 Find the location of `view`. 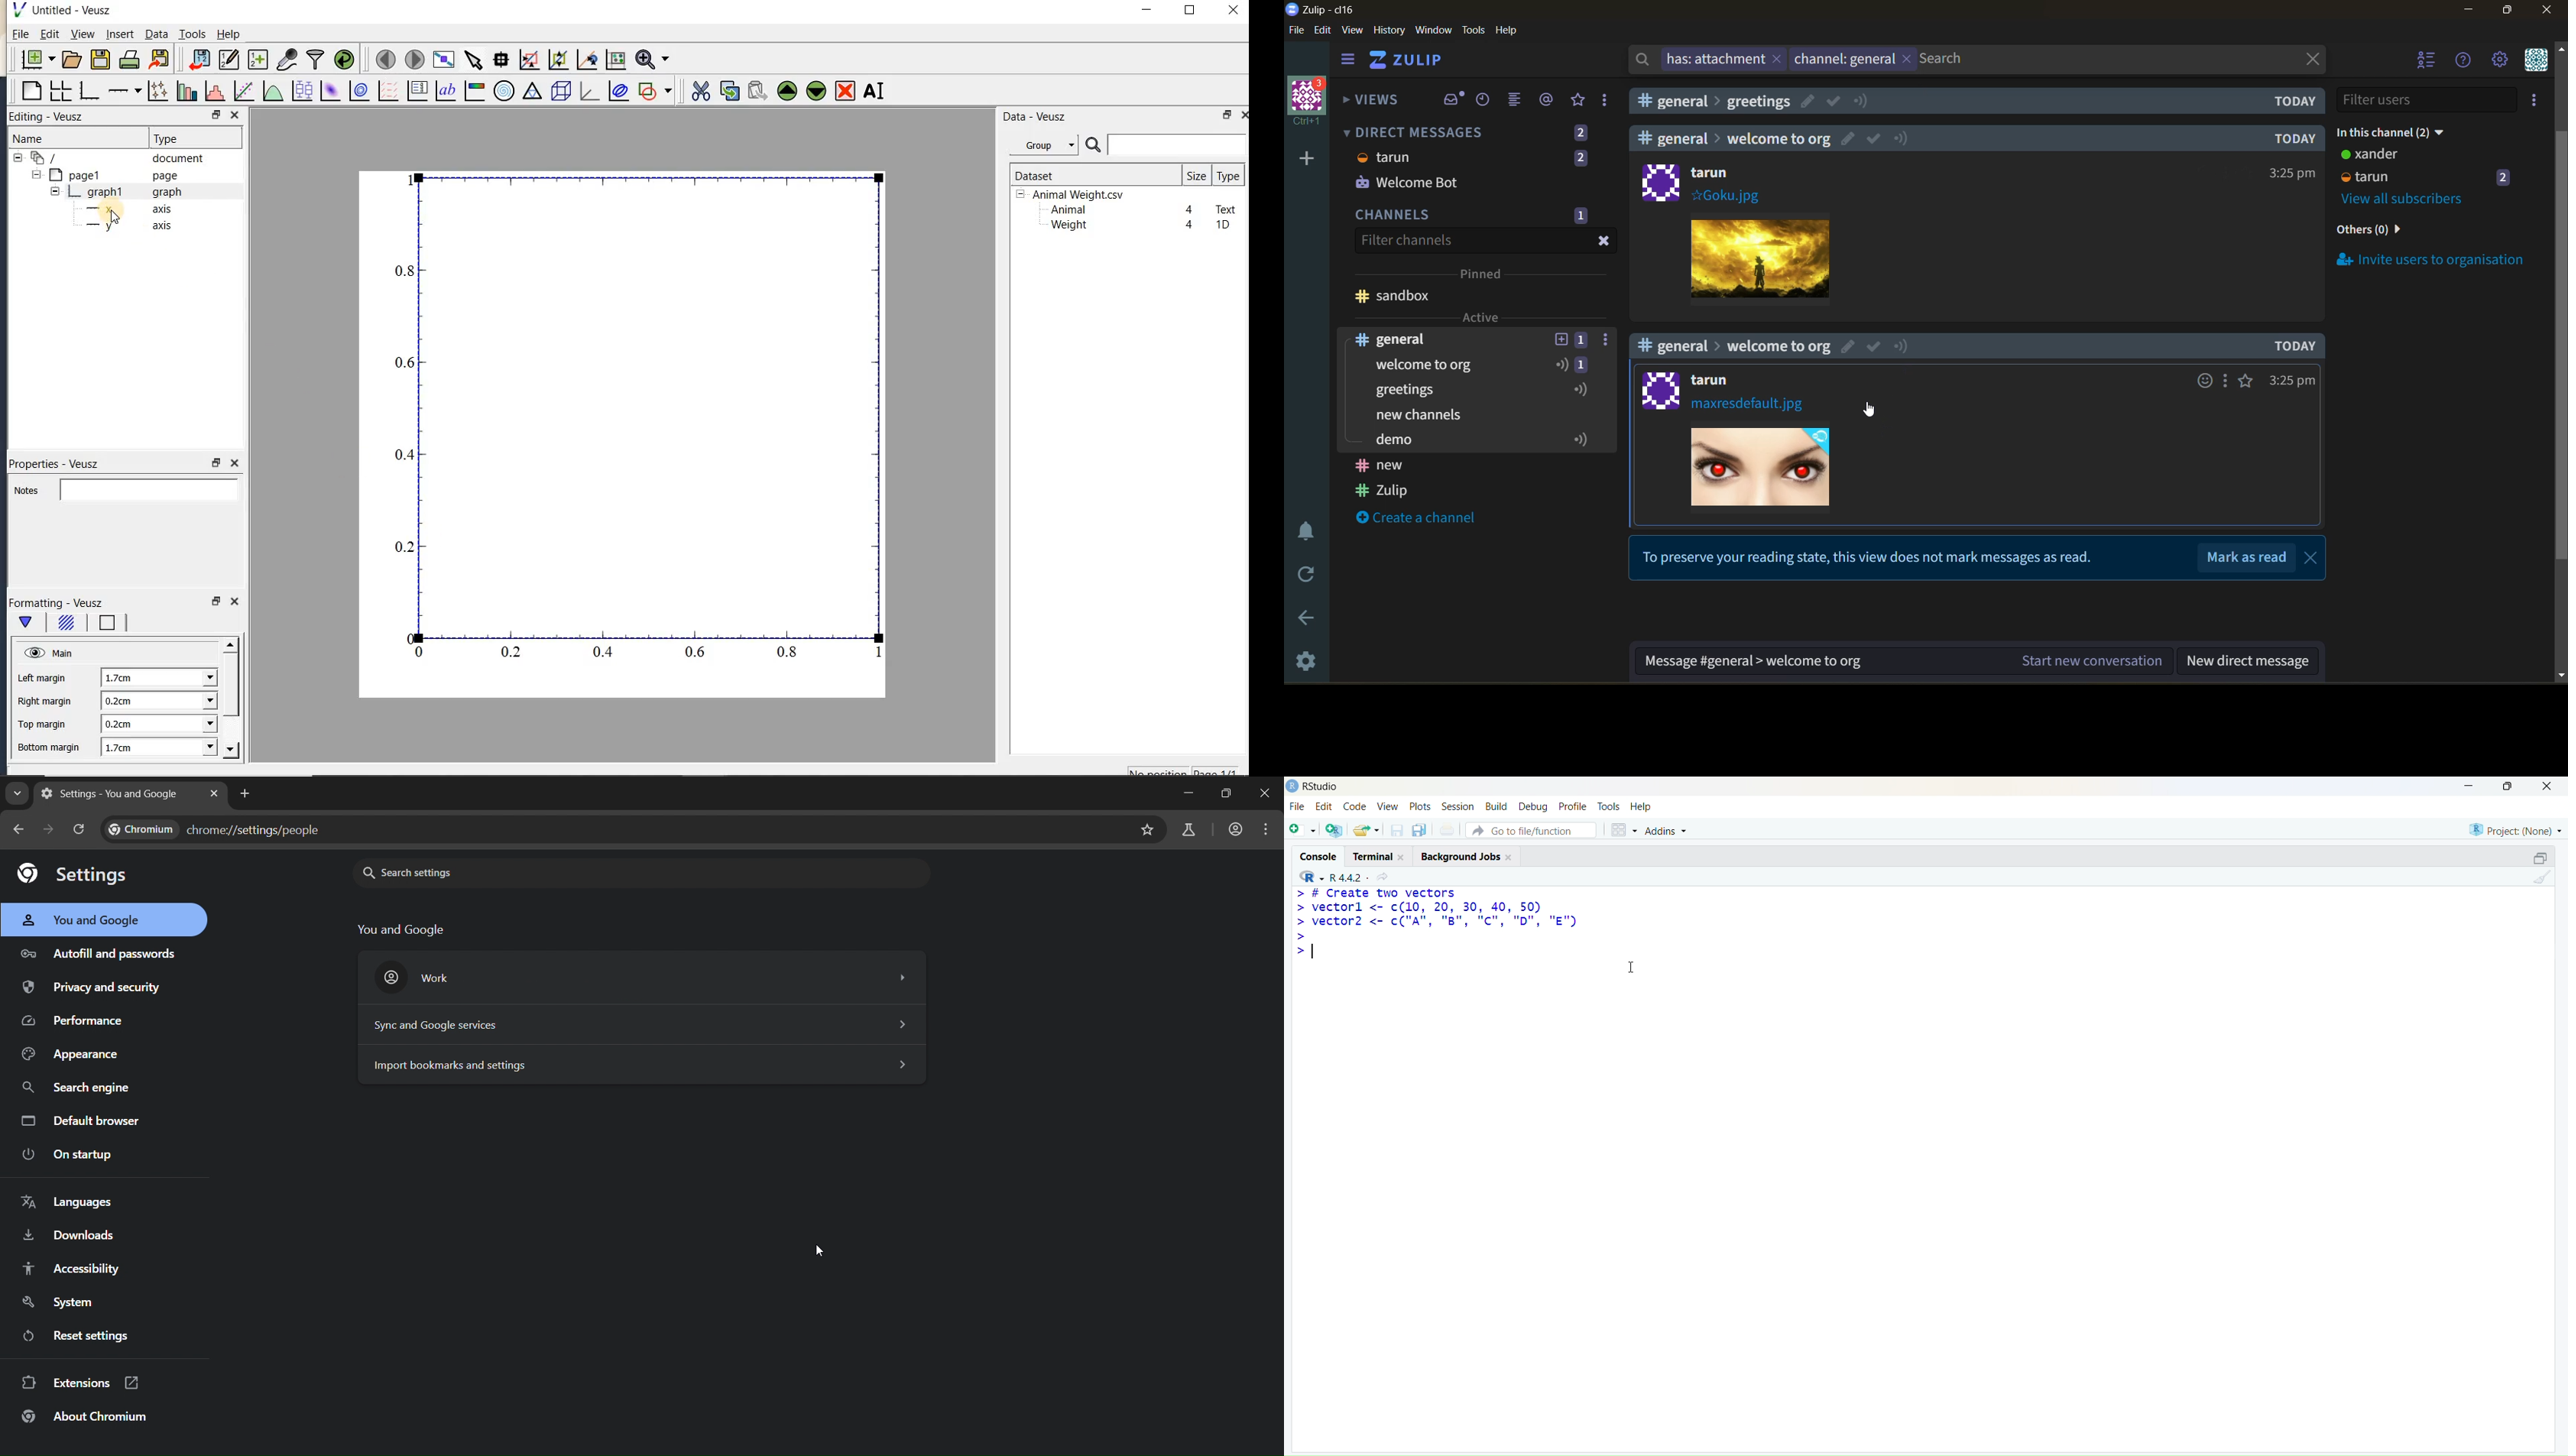

view is located at coordinates (1352, 30).